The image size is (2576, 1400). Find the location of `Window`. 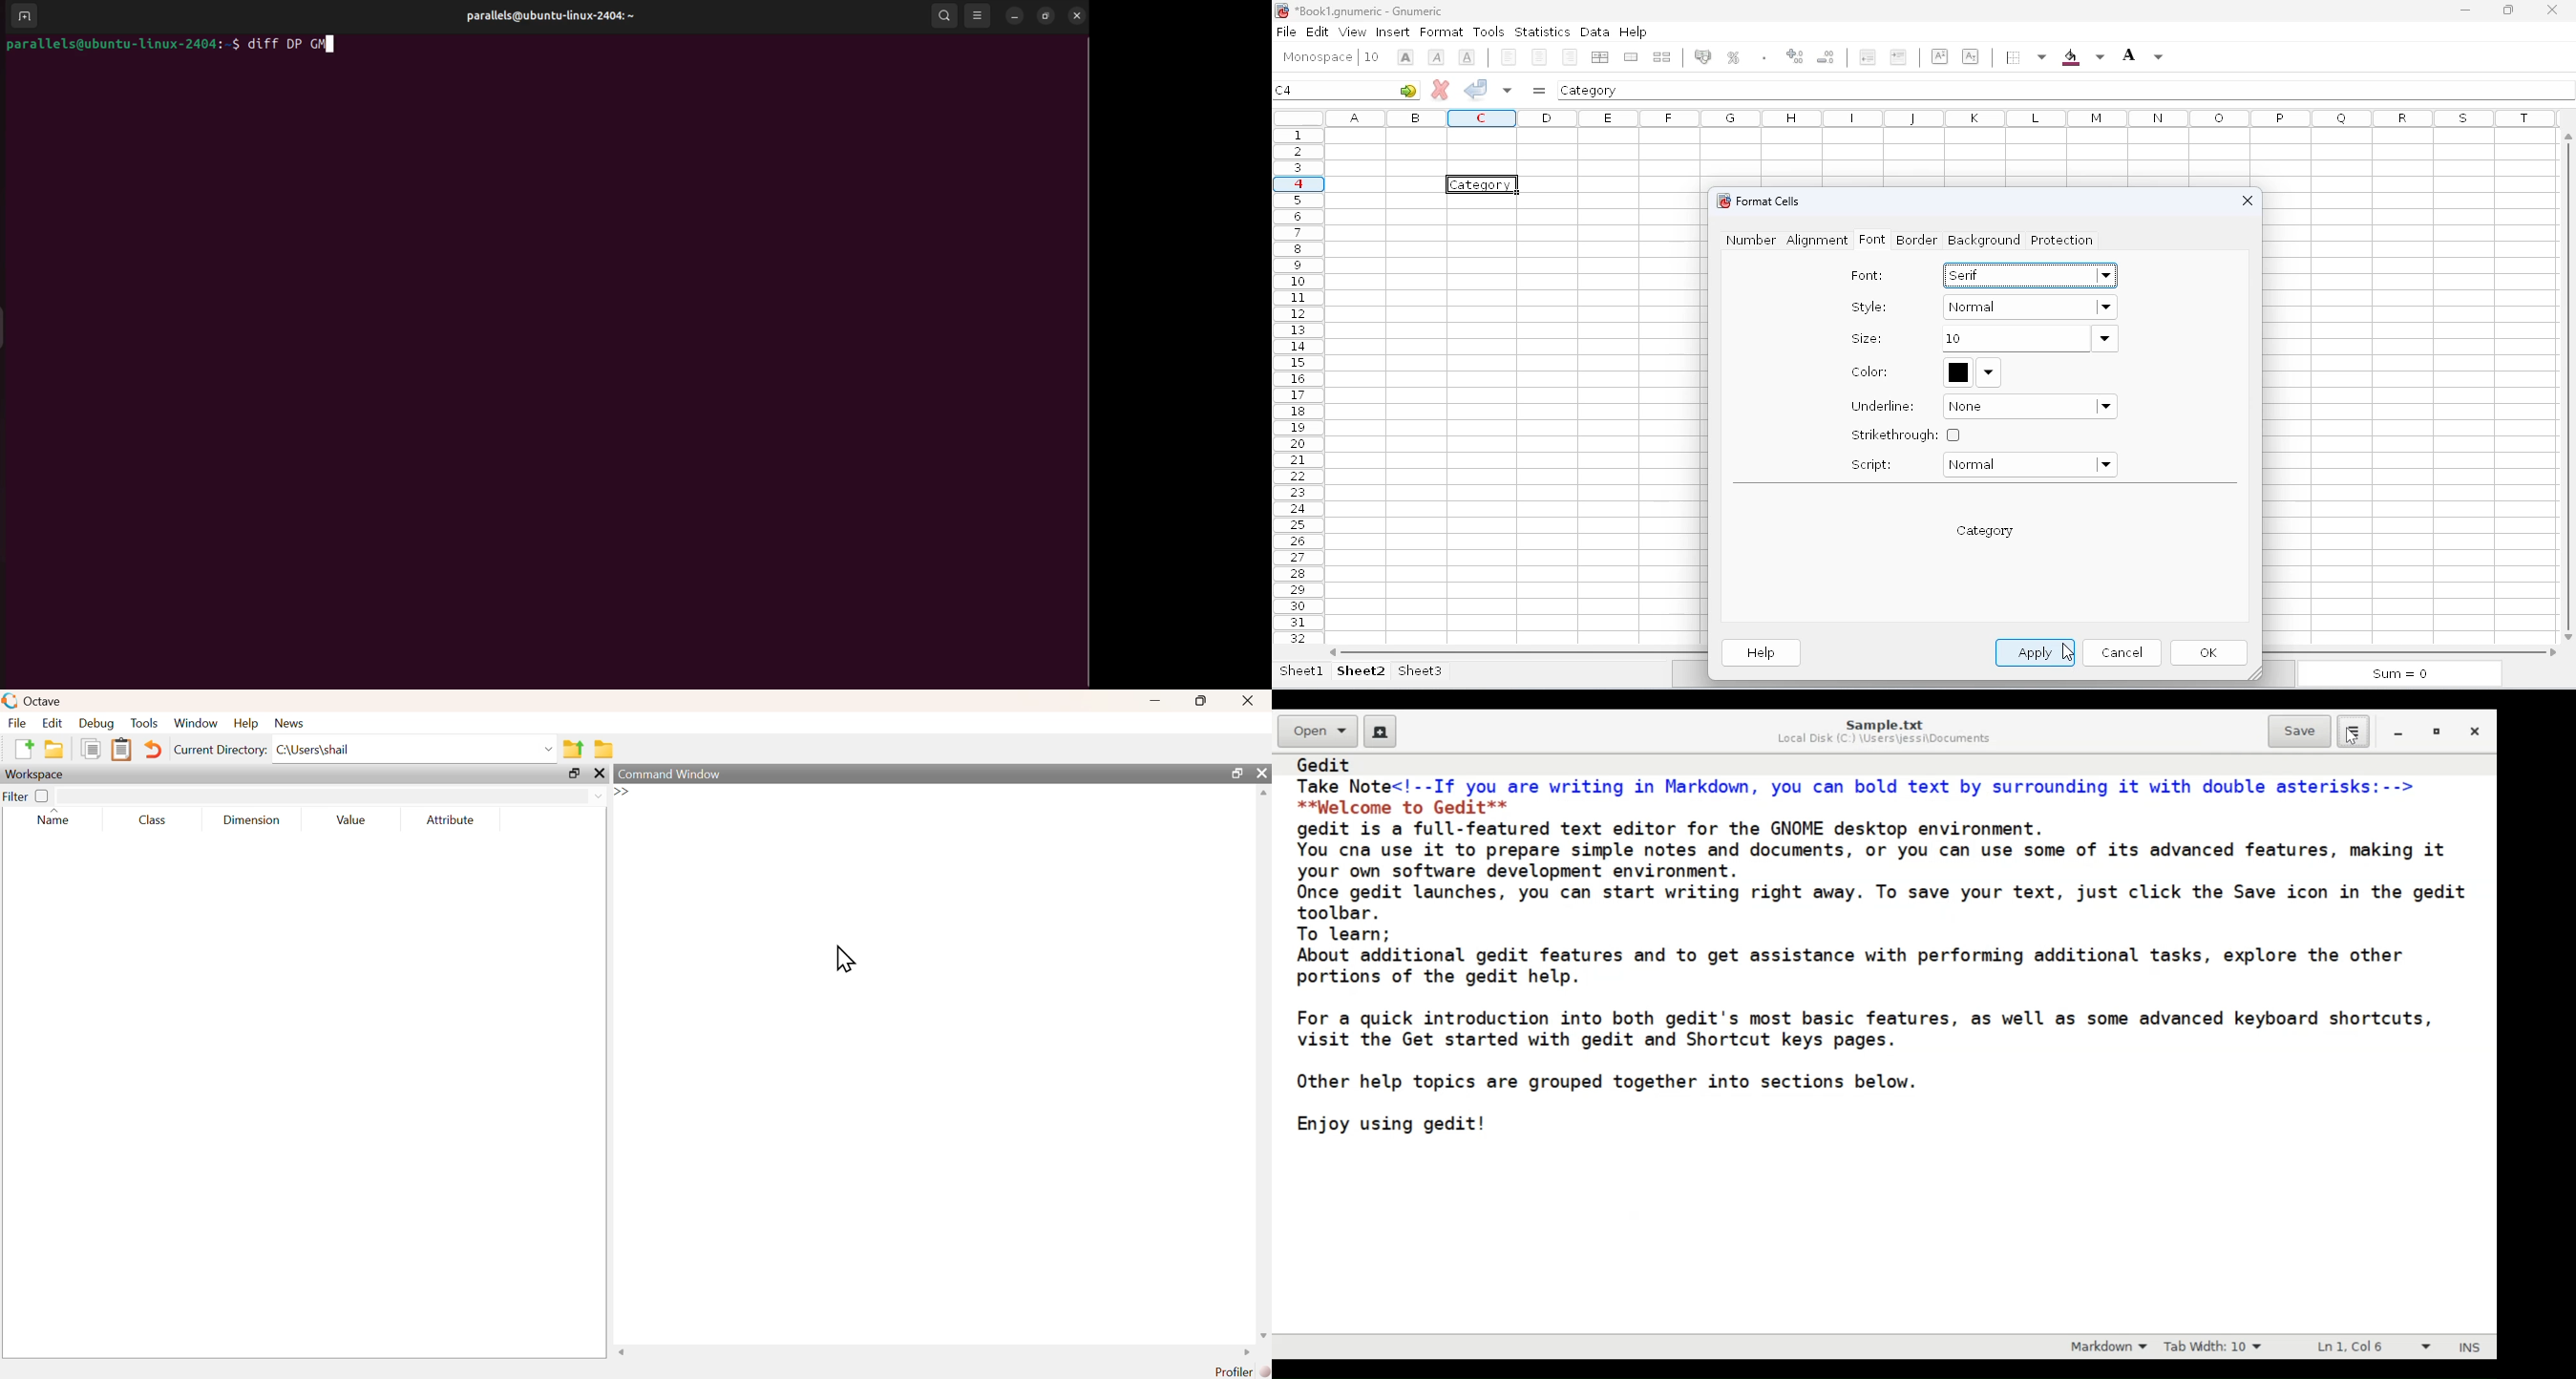

Window is located at coordinates (196, 723).